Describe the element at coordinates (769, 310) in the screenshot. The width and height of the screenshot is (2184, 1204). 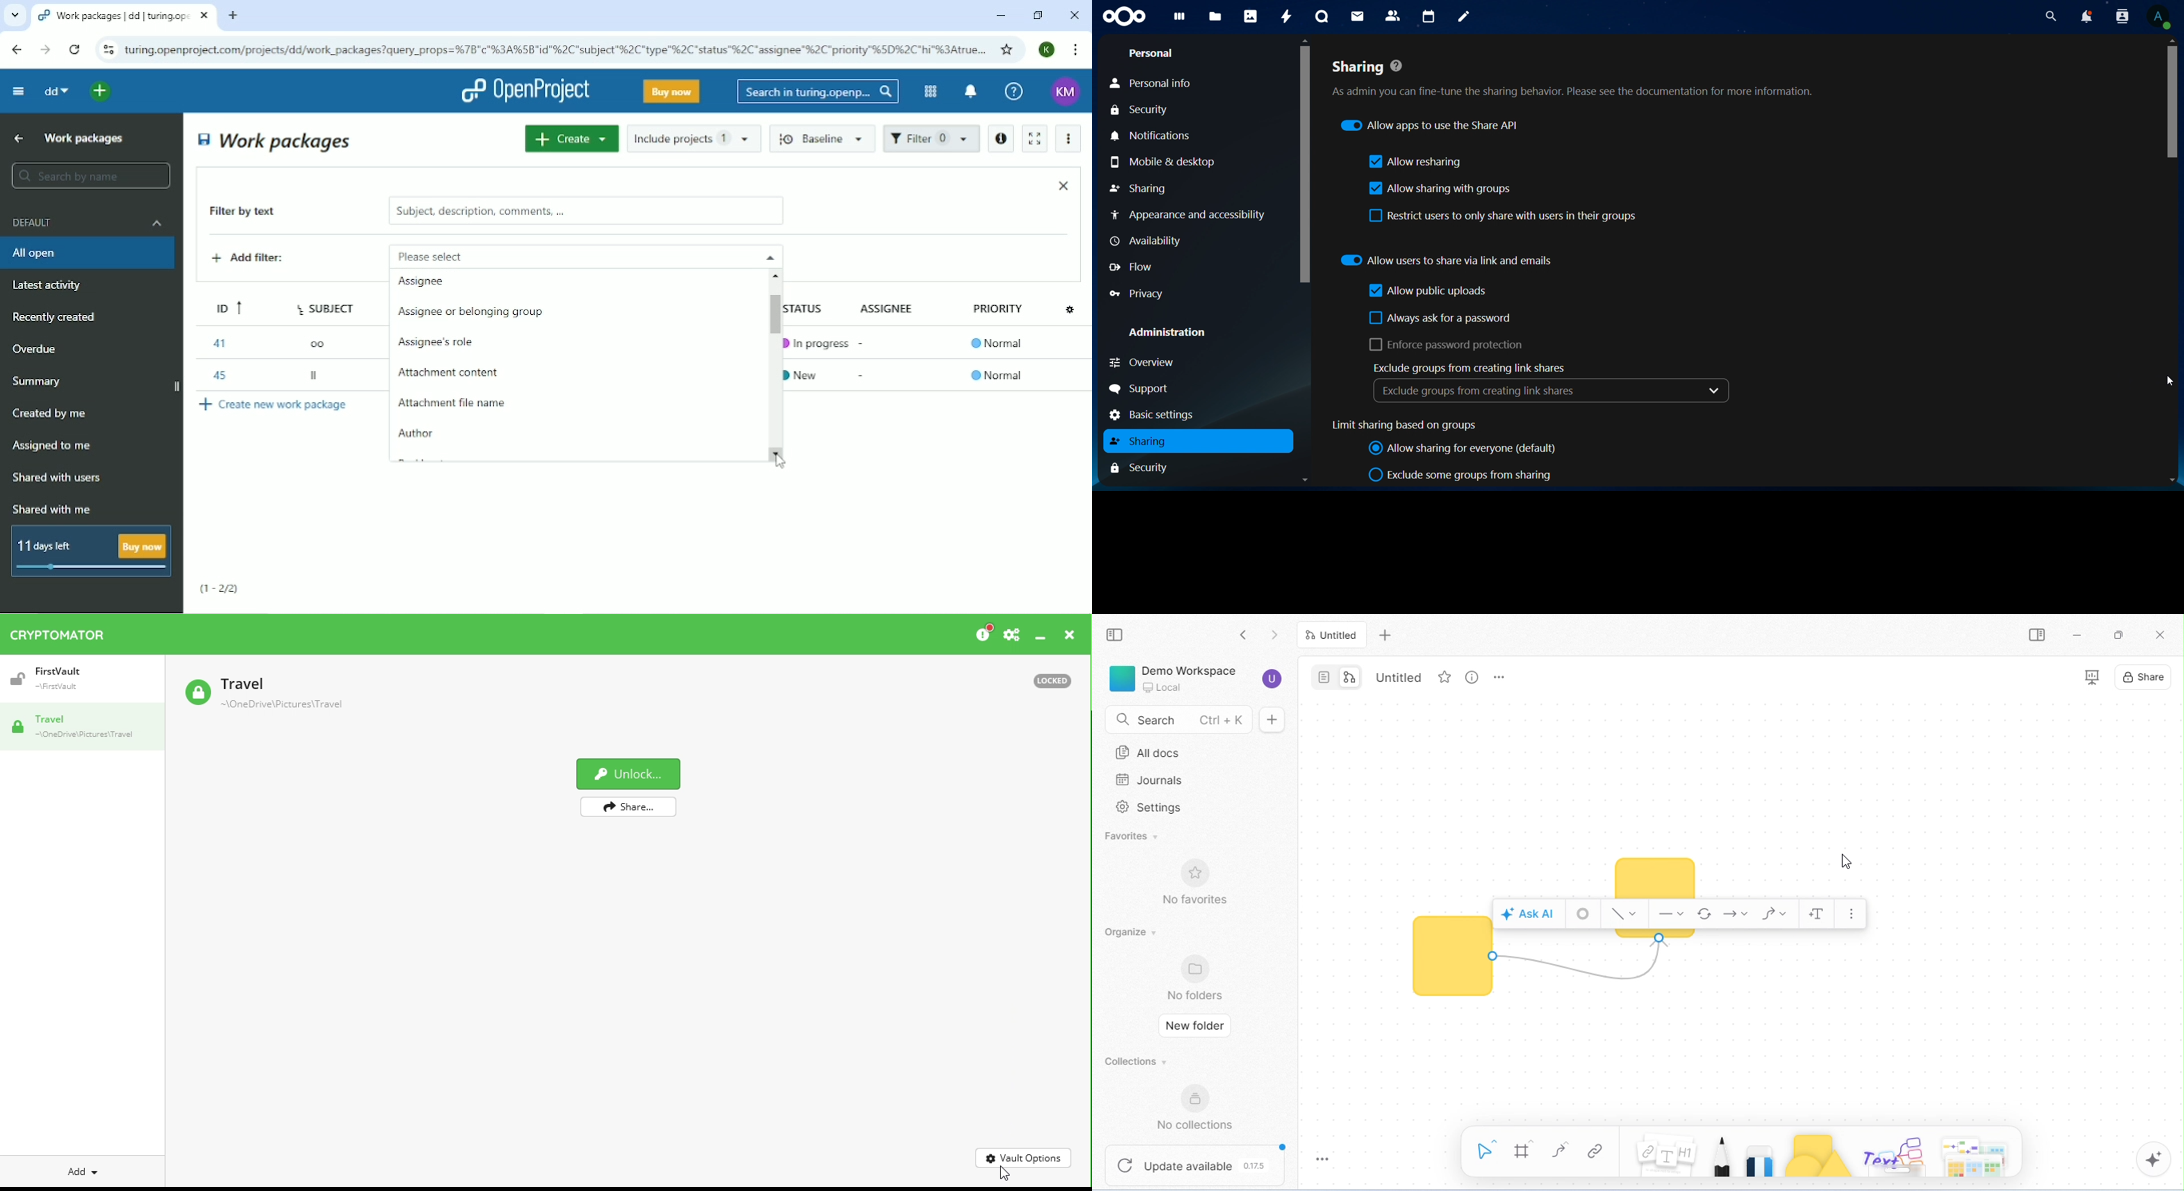
I see `Vertical scrollbar` at that location.